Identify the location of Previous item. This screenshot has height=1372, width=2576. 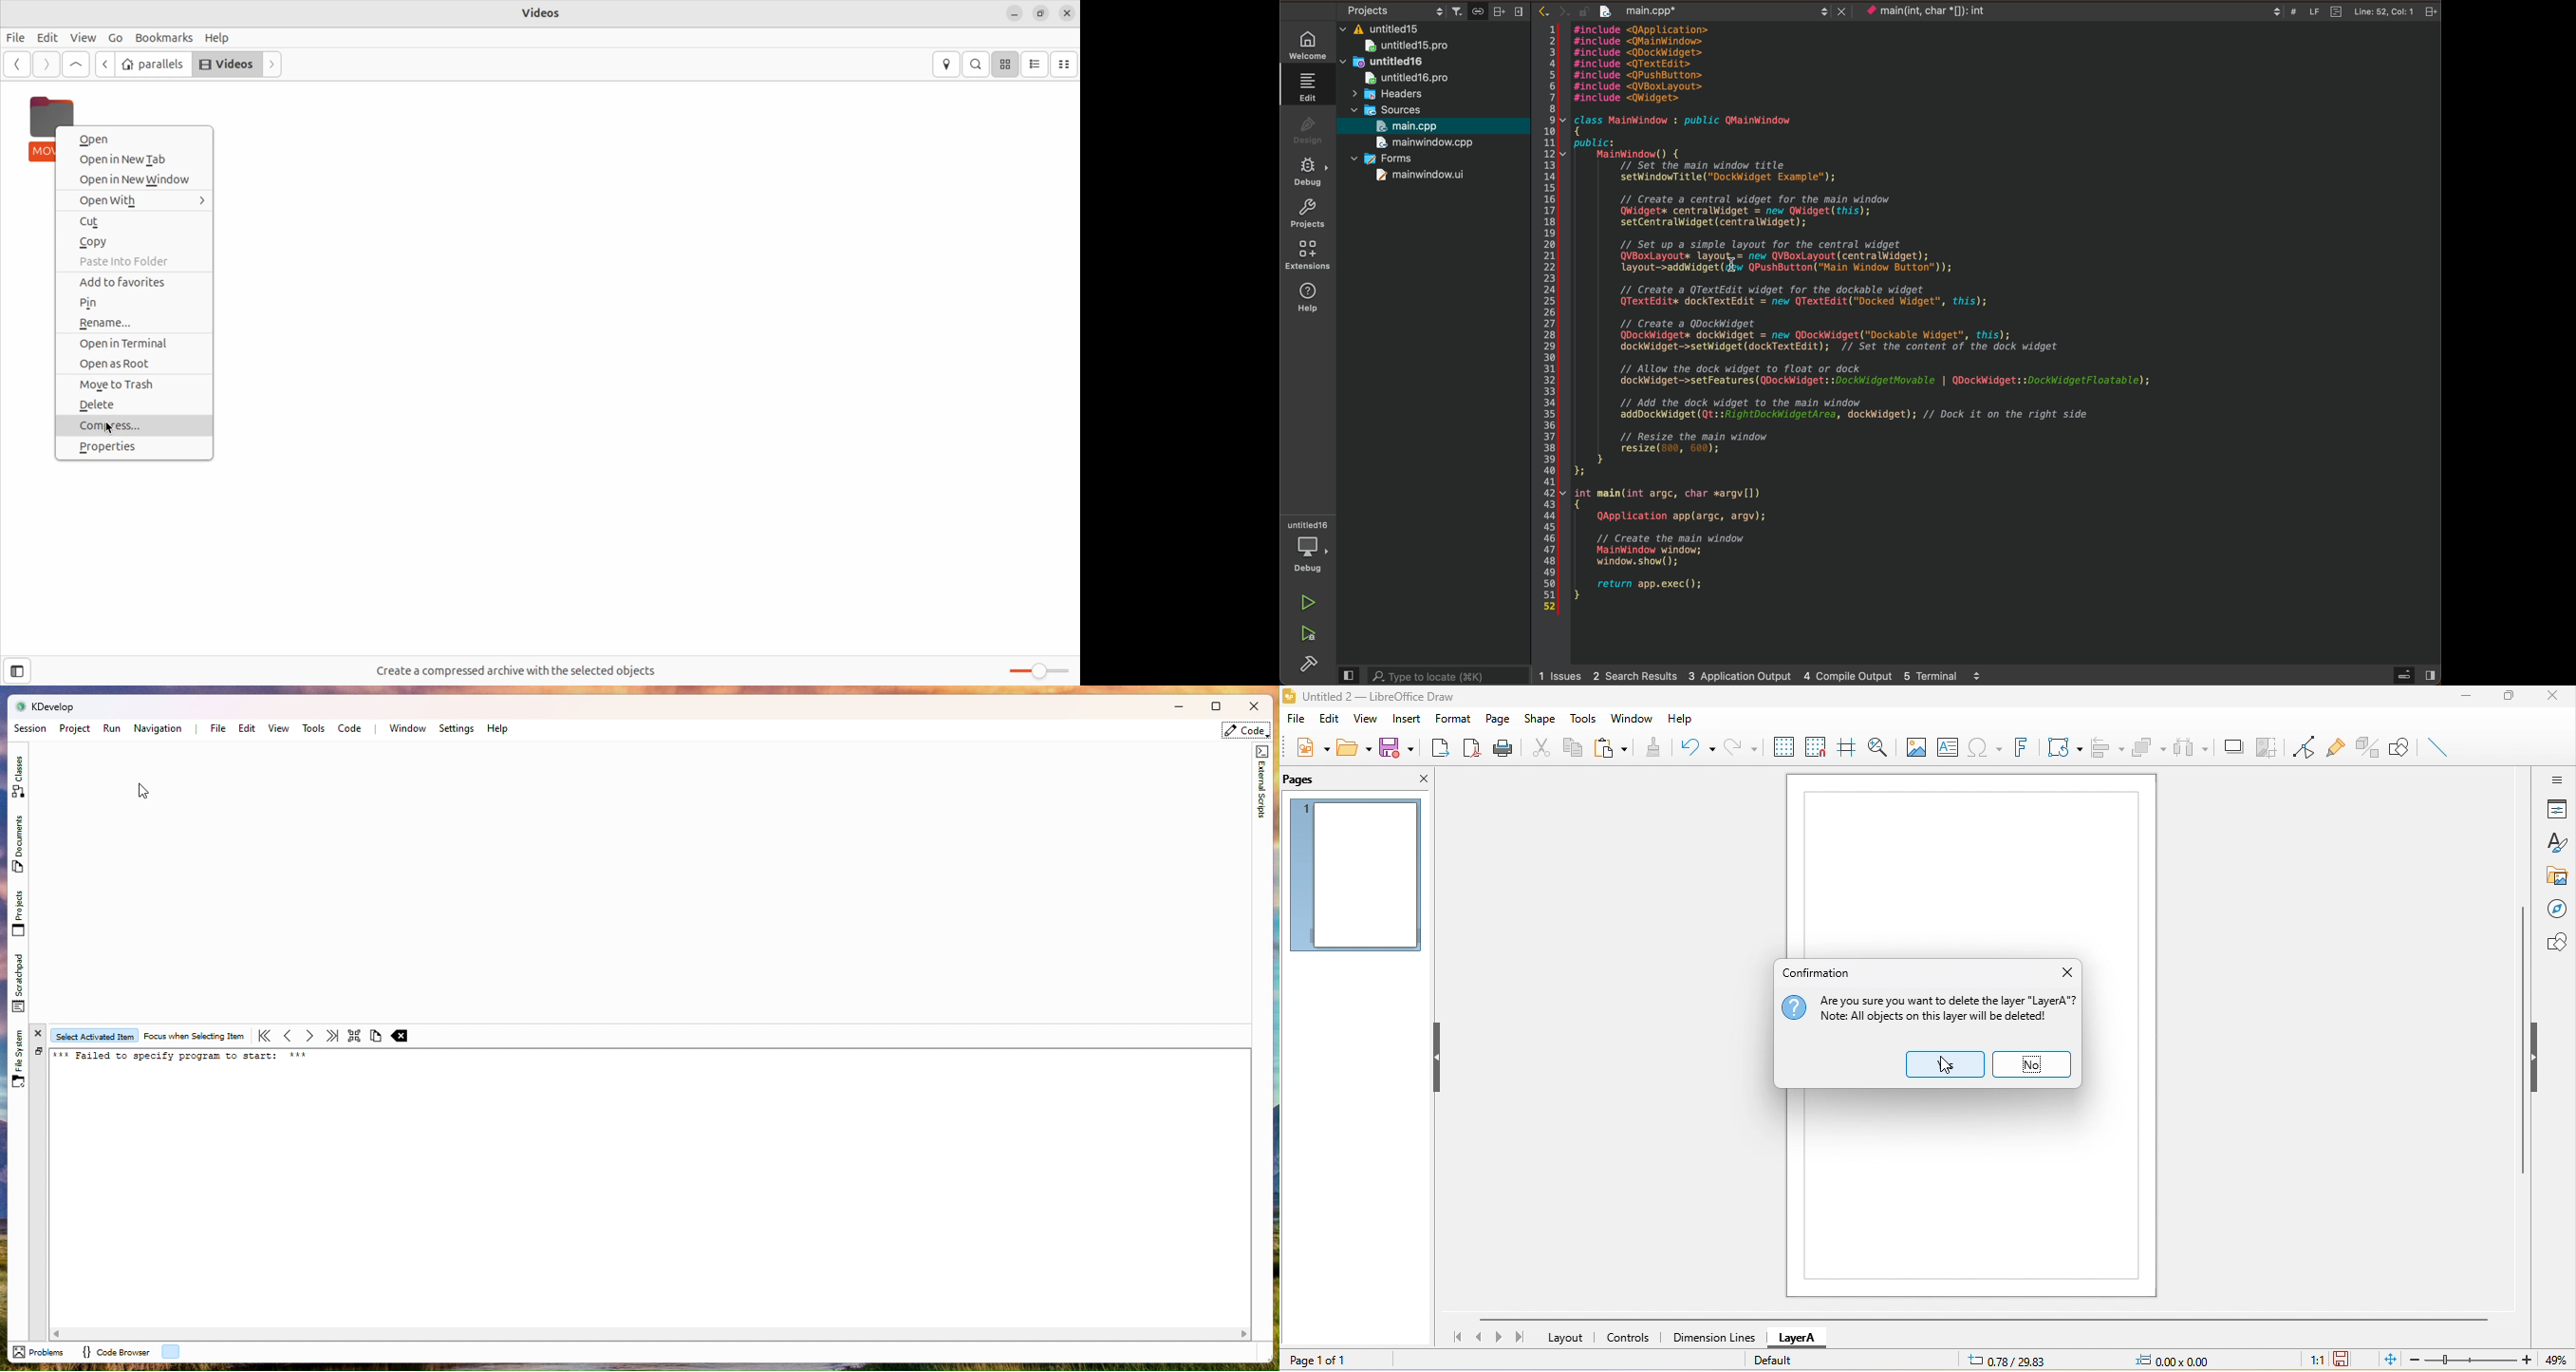
(286, 1037).